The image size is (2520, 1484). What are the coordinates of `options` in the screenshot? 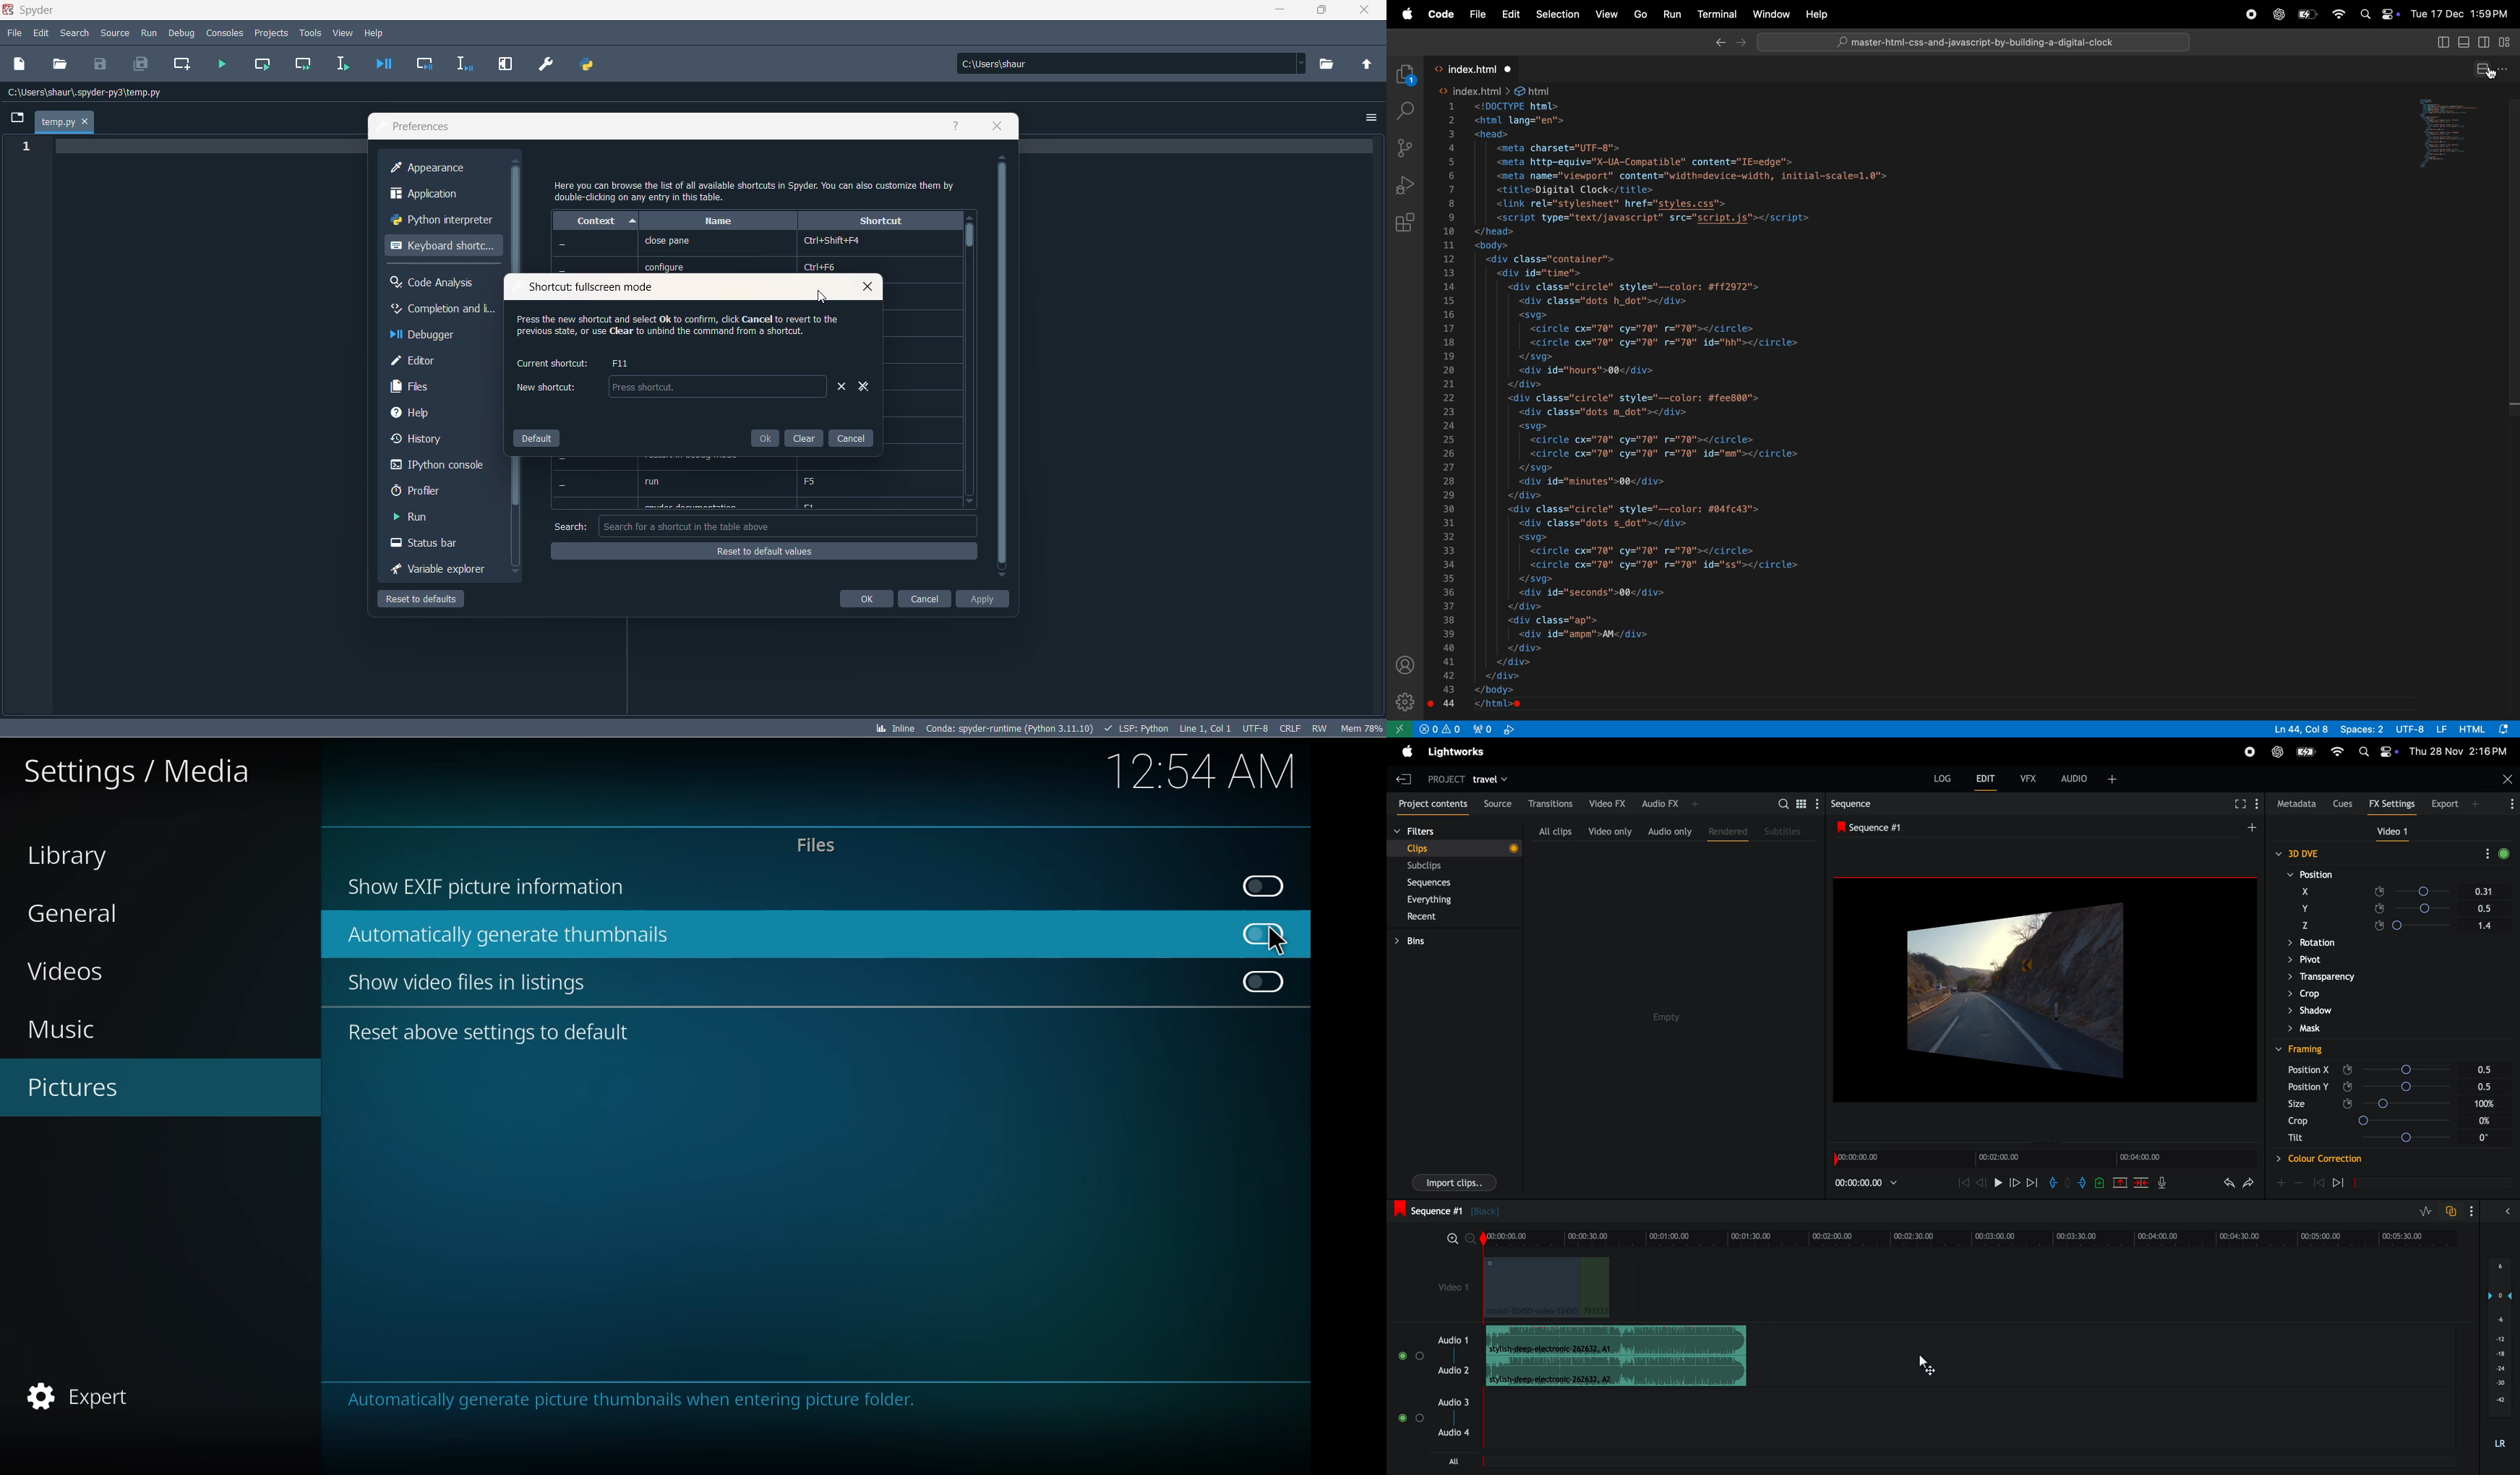 It's located at (1372, 114).